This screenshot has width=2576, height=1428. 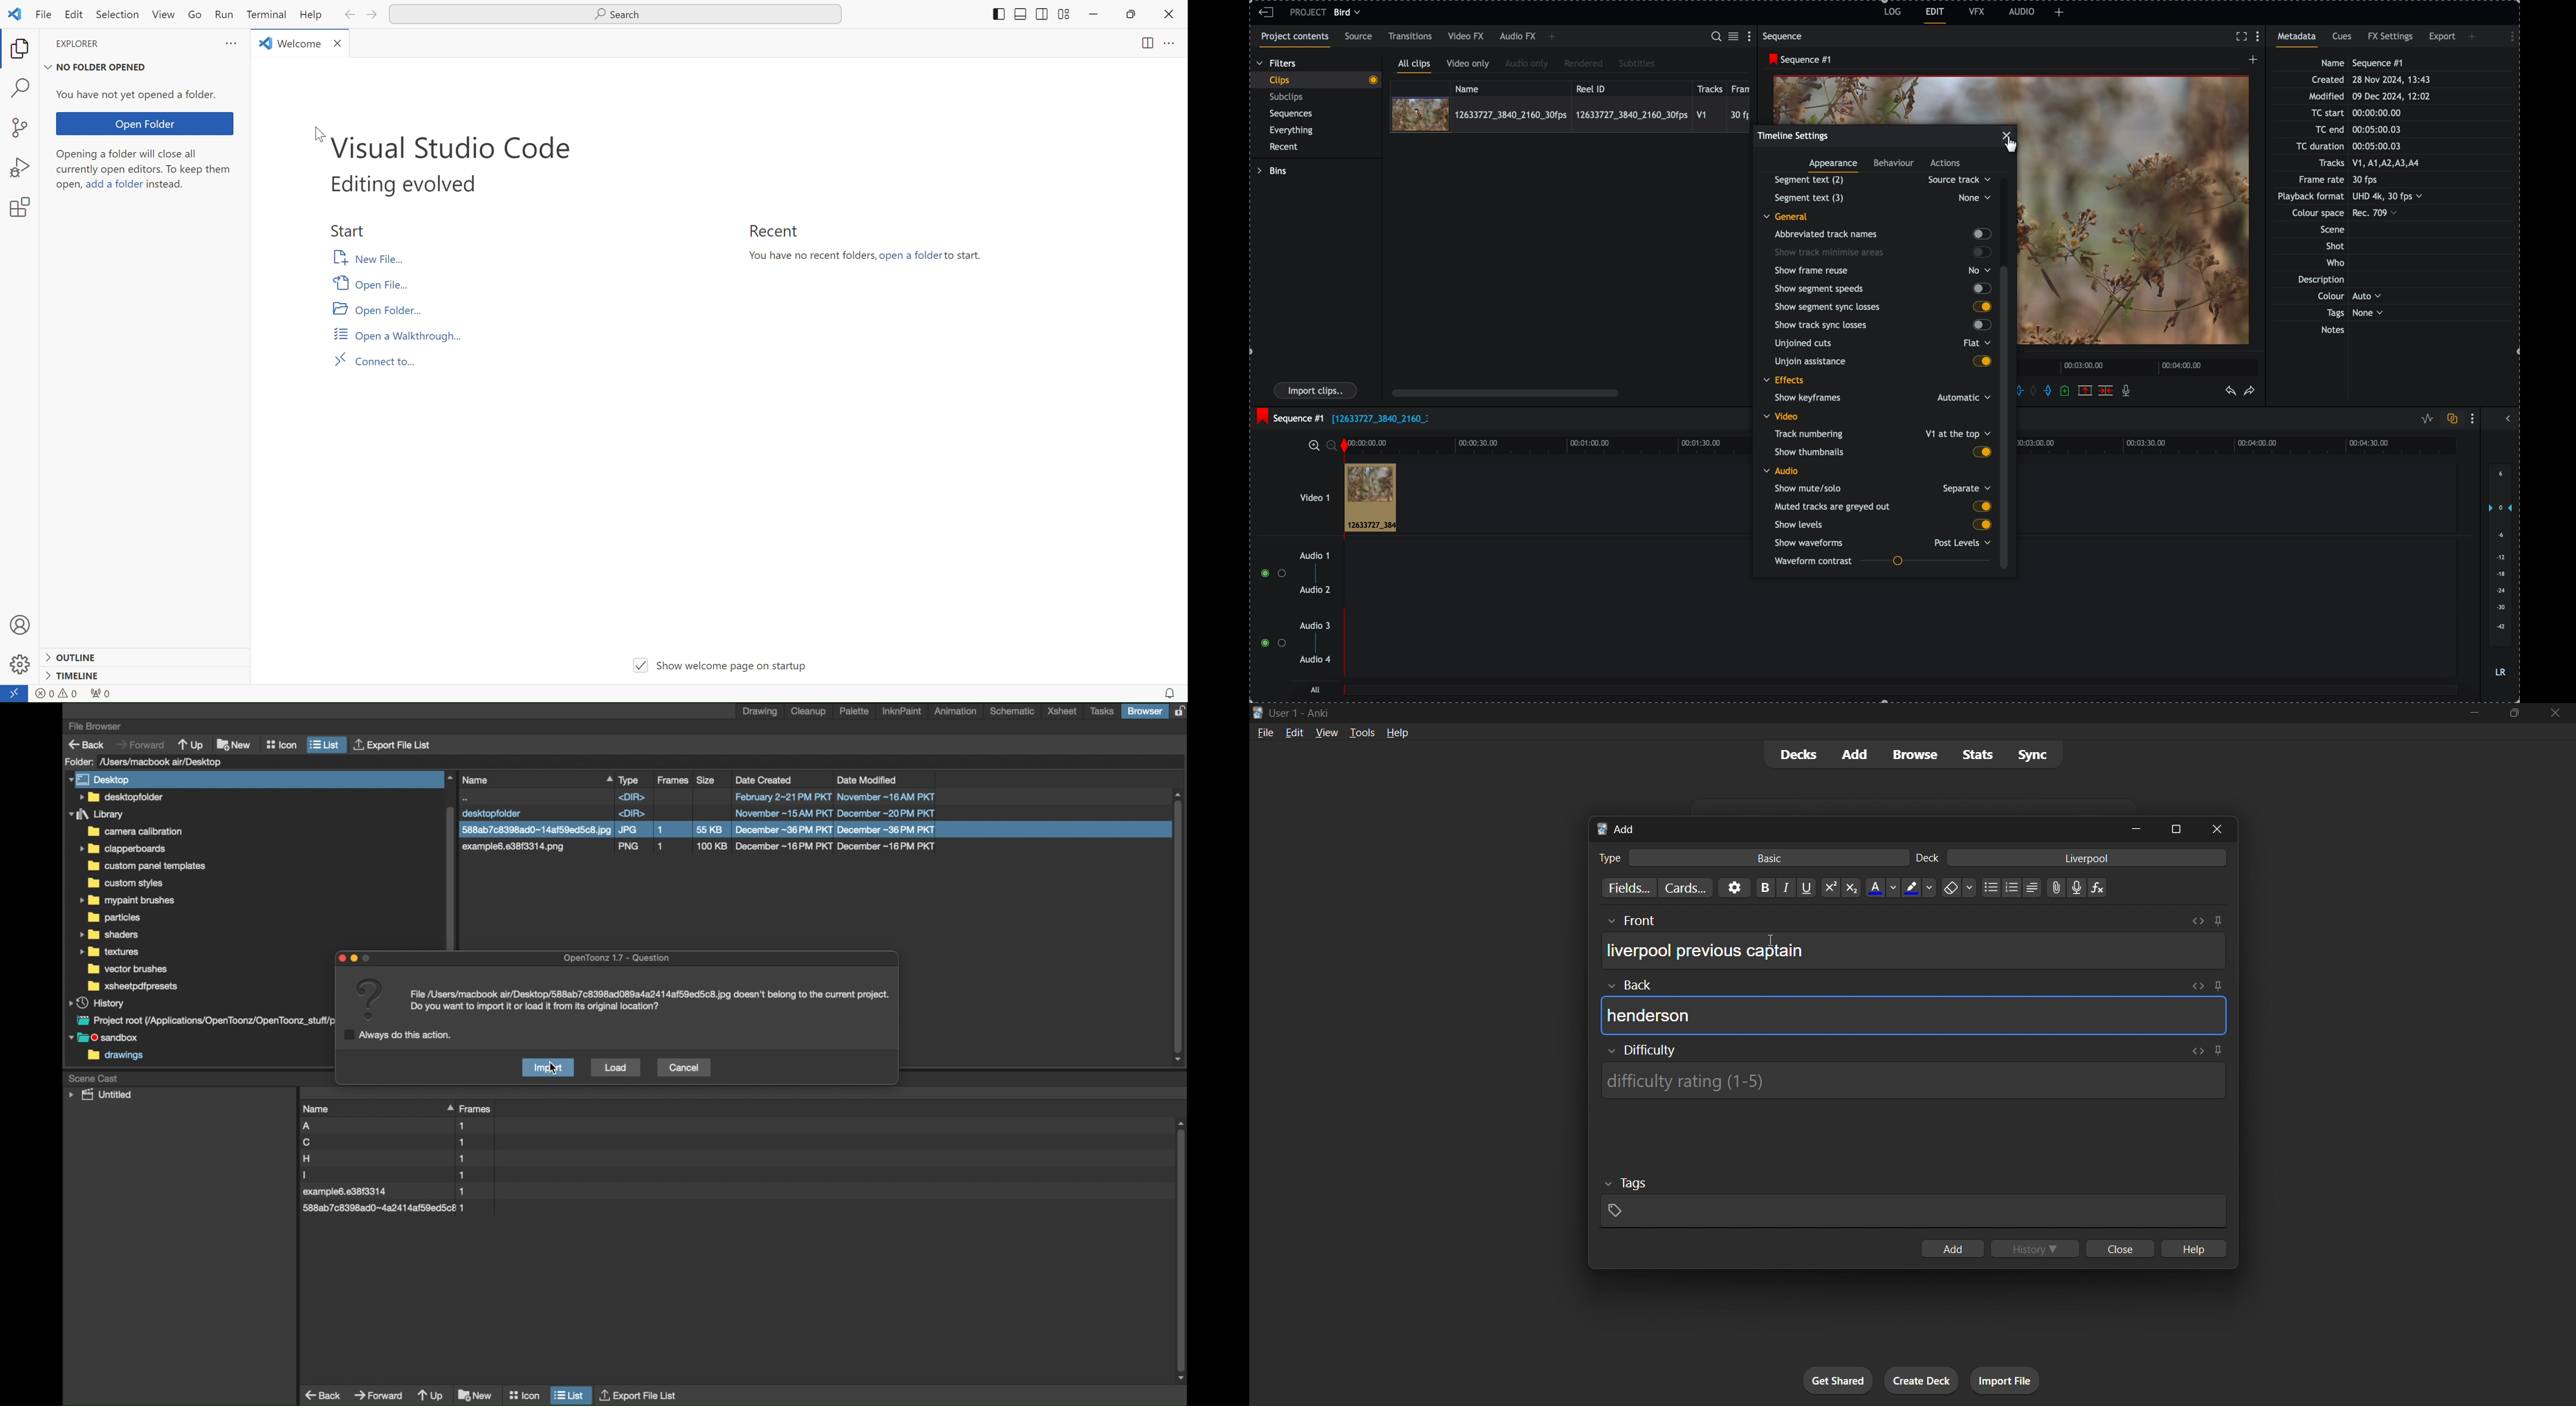 What do you see at coordinates (2022, 11) in the screenshot?
I see `AUDIO` at bounding box center [2022, 11].